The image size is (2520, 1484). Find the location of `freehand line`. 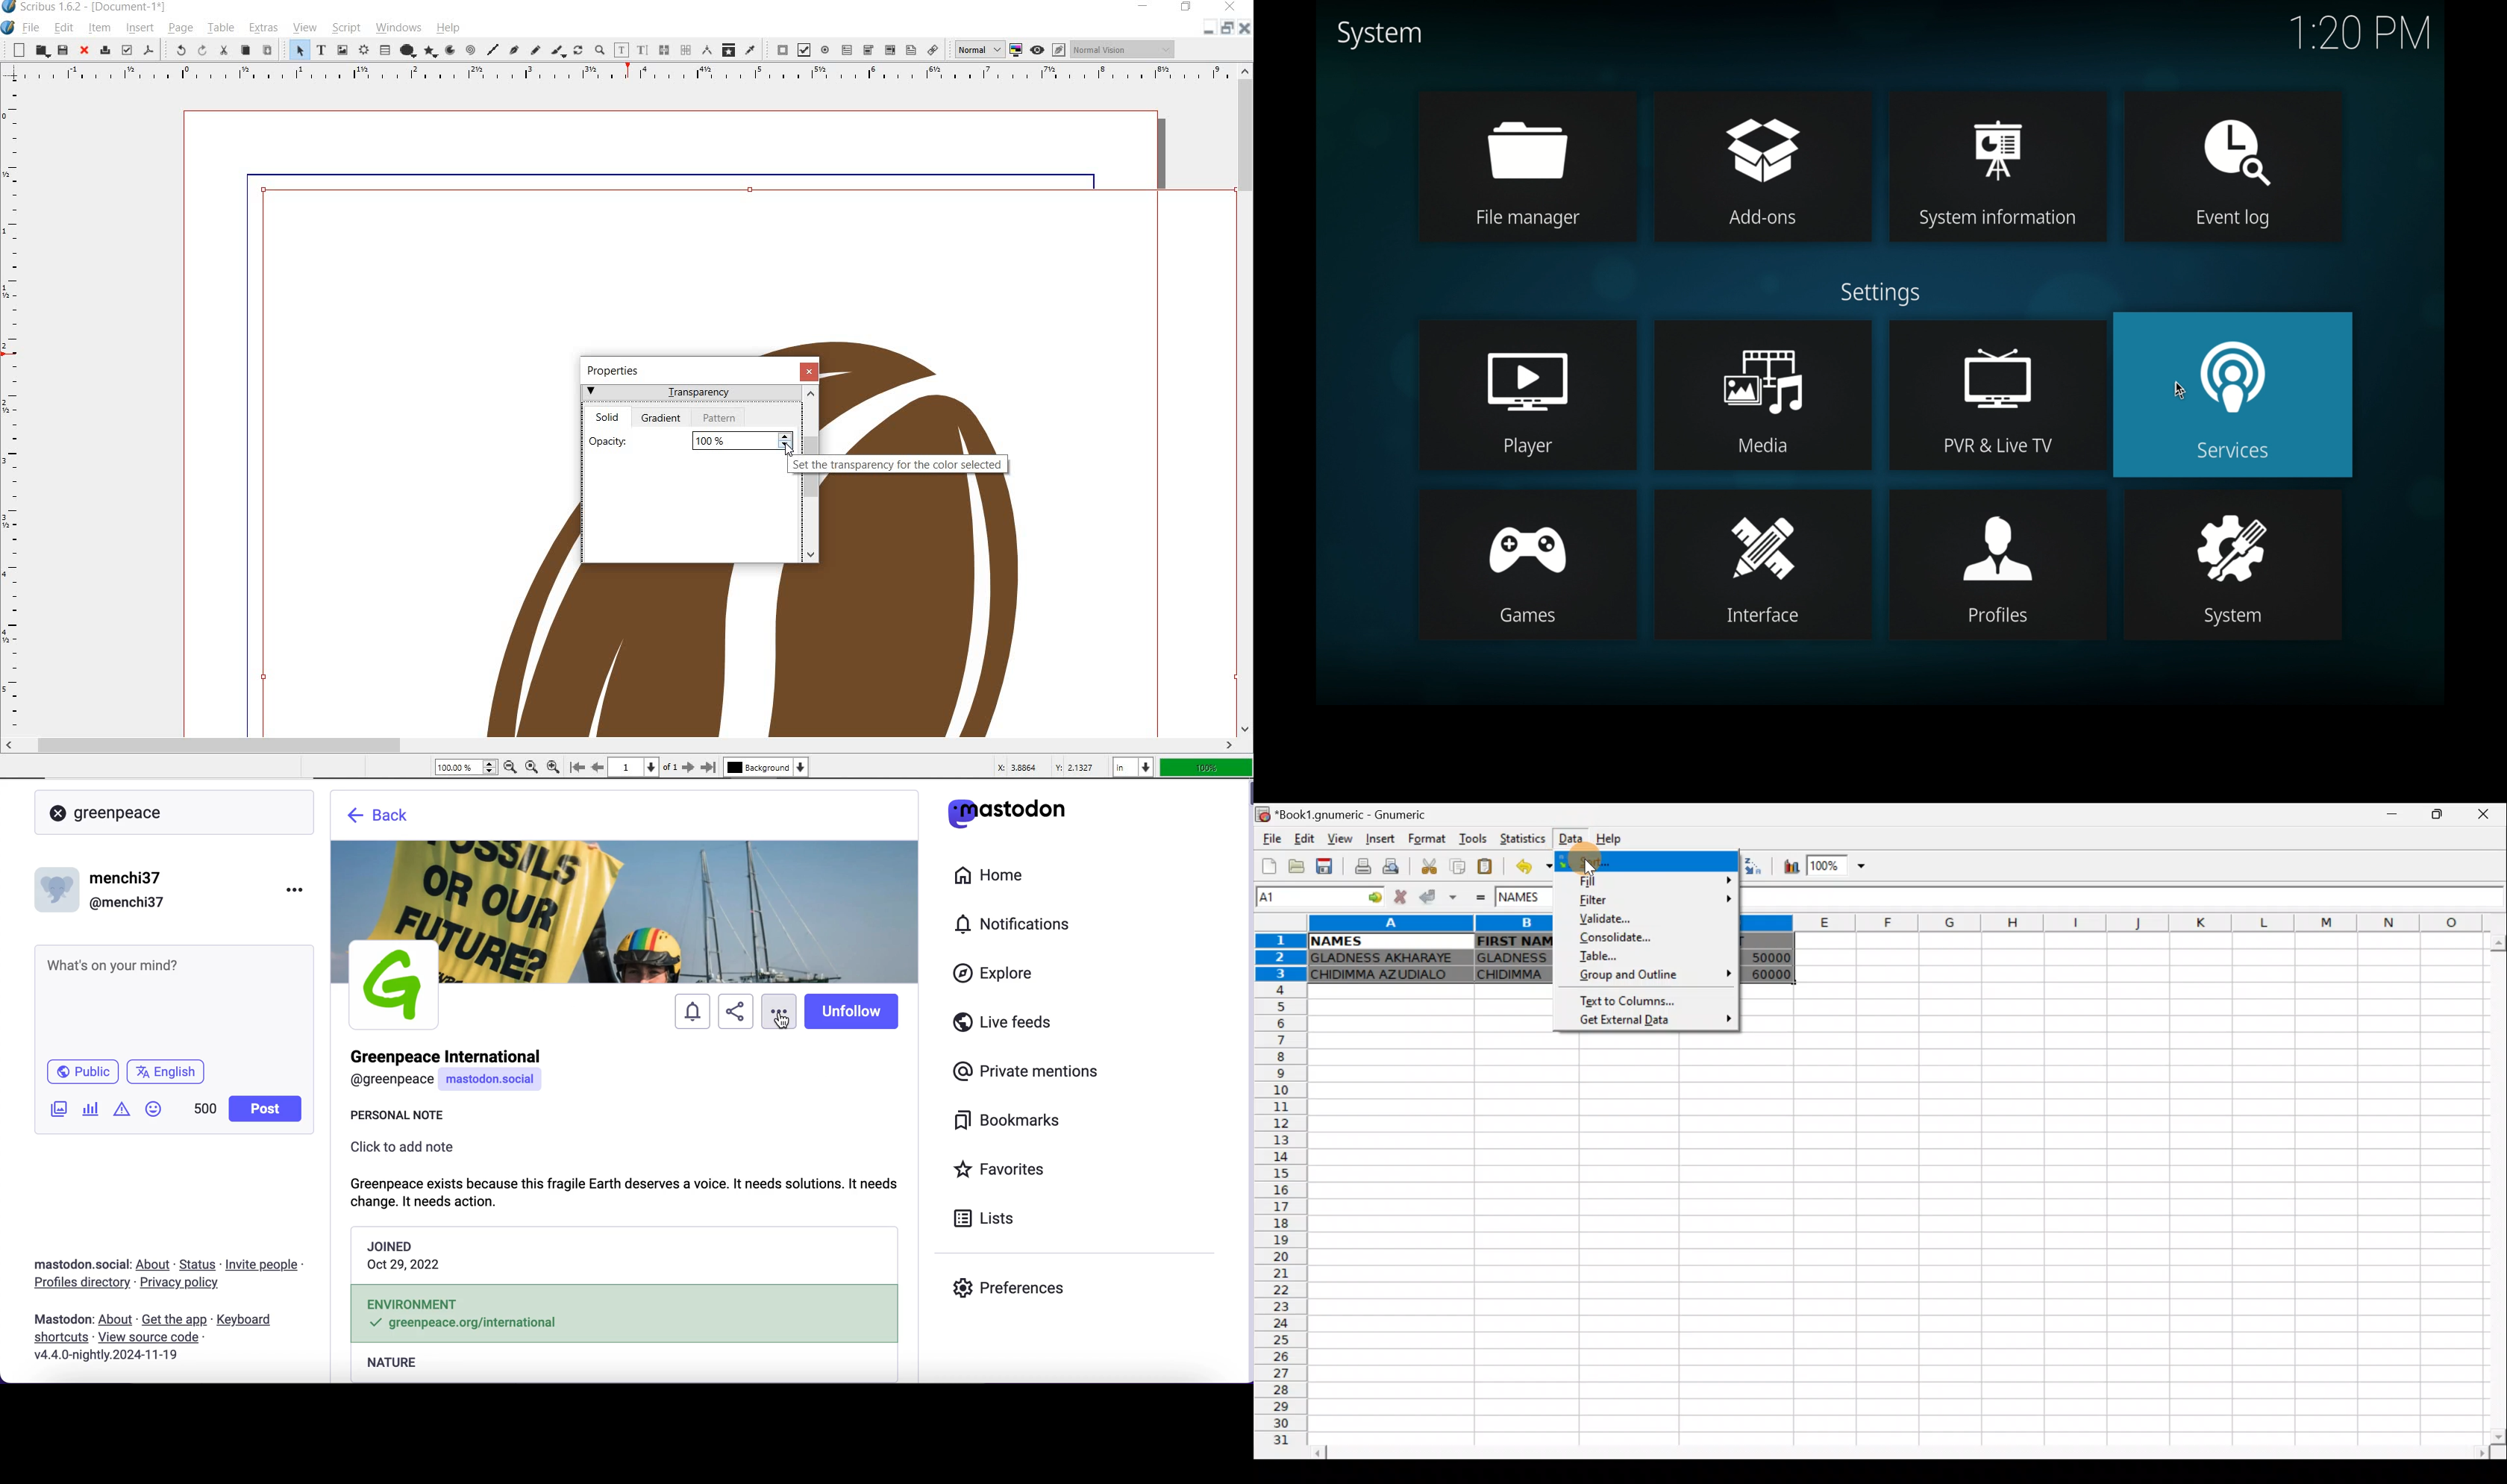

freehand line is located at coordinates (534, 49).